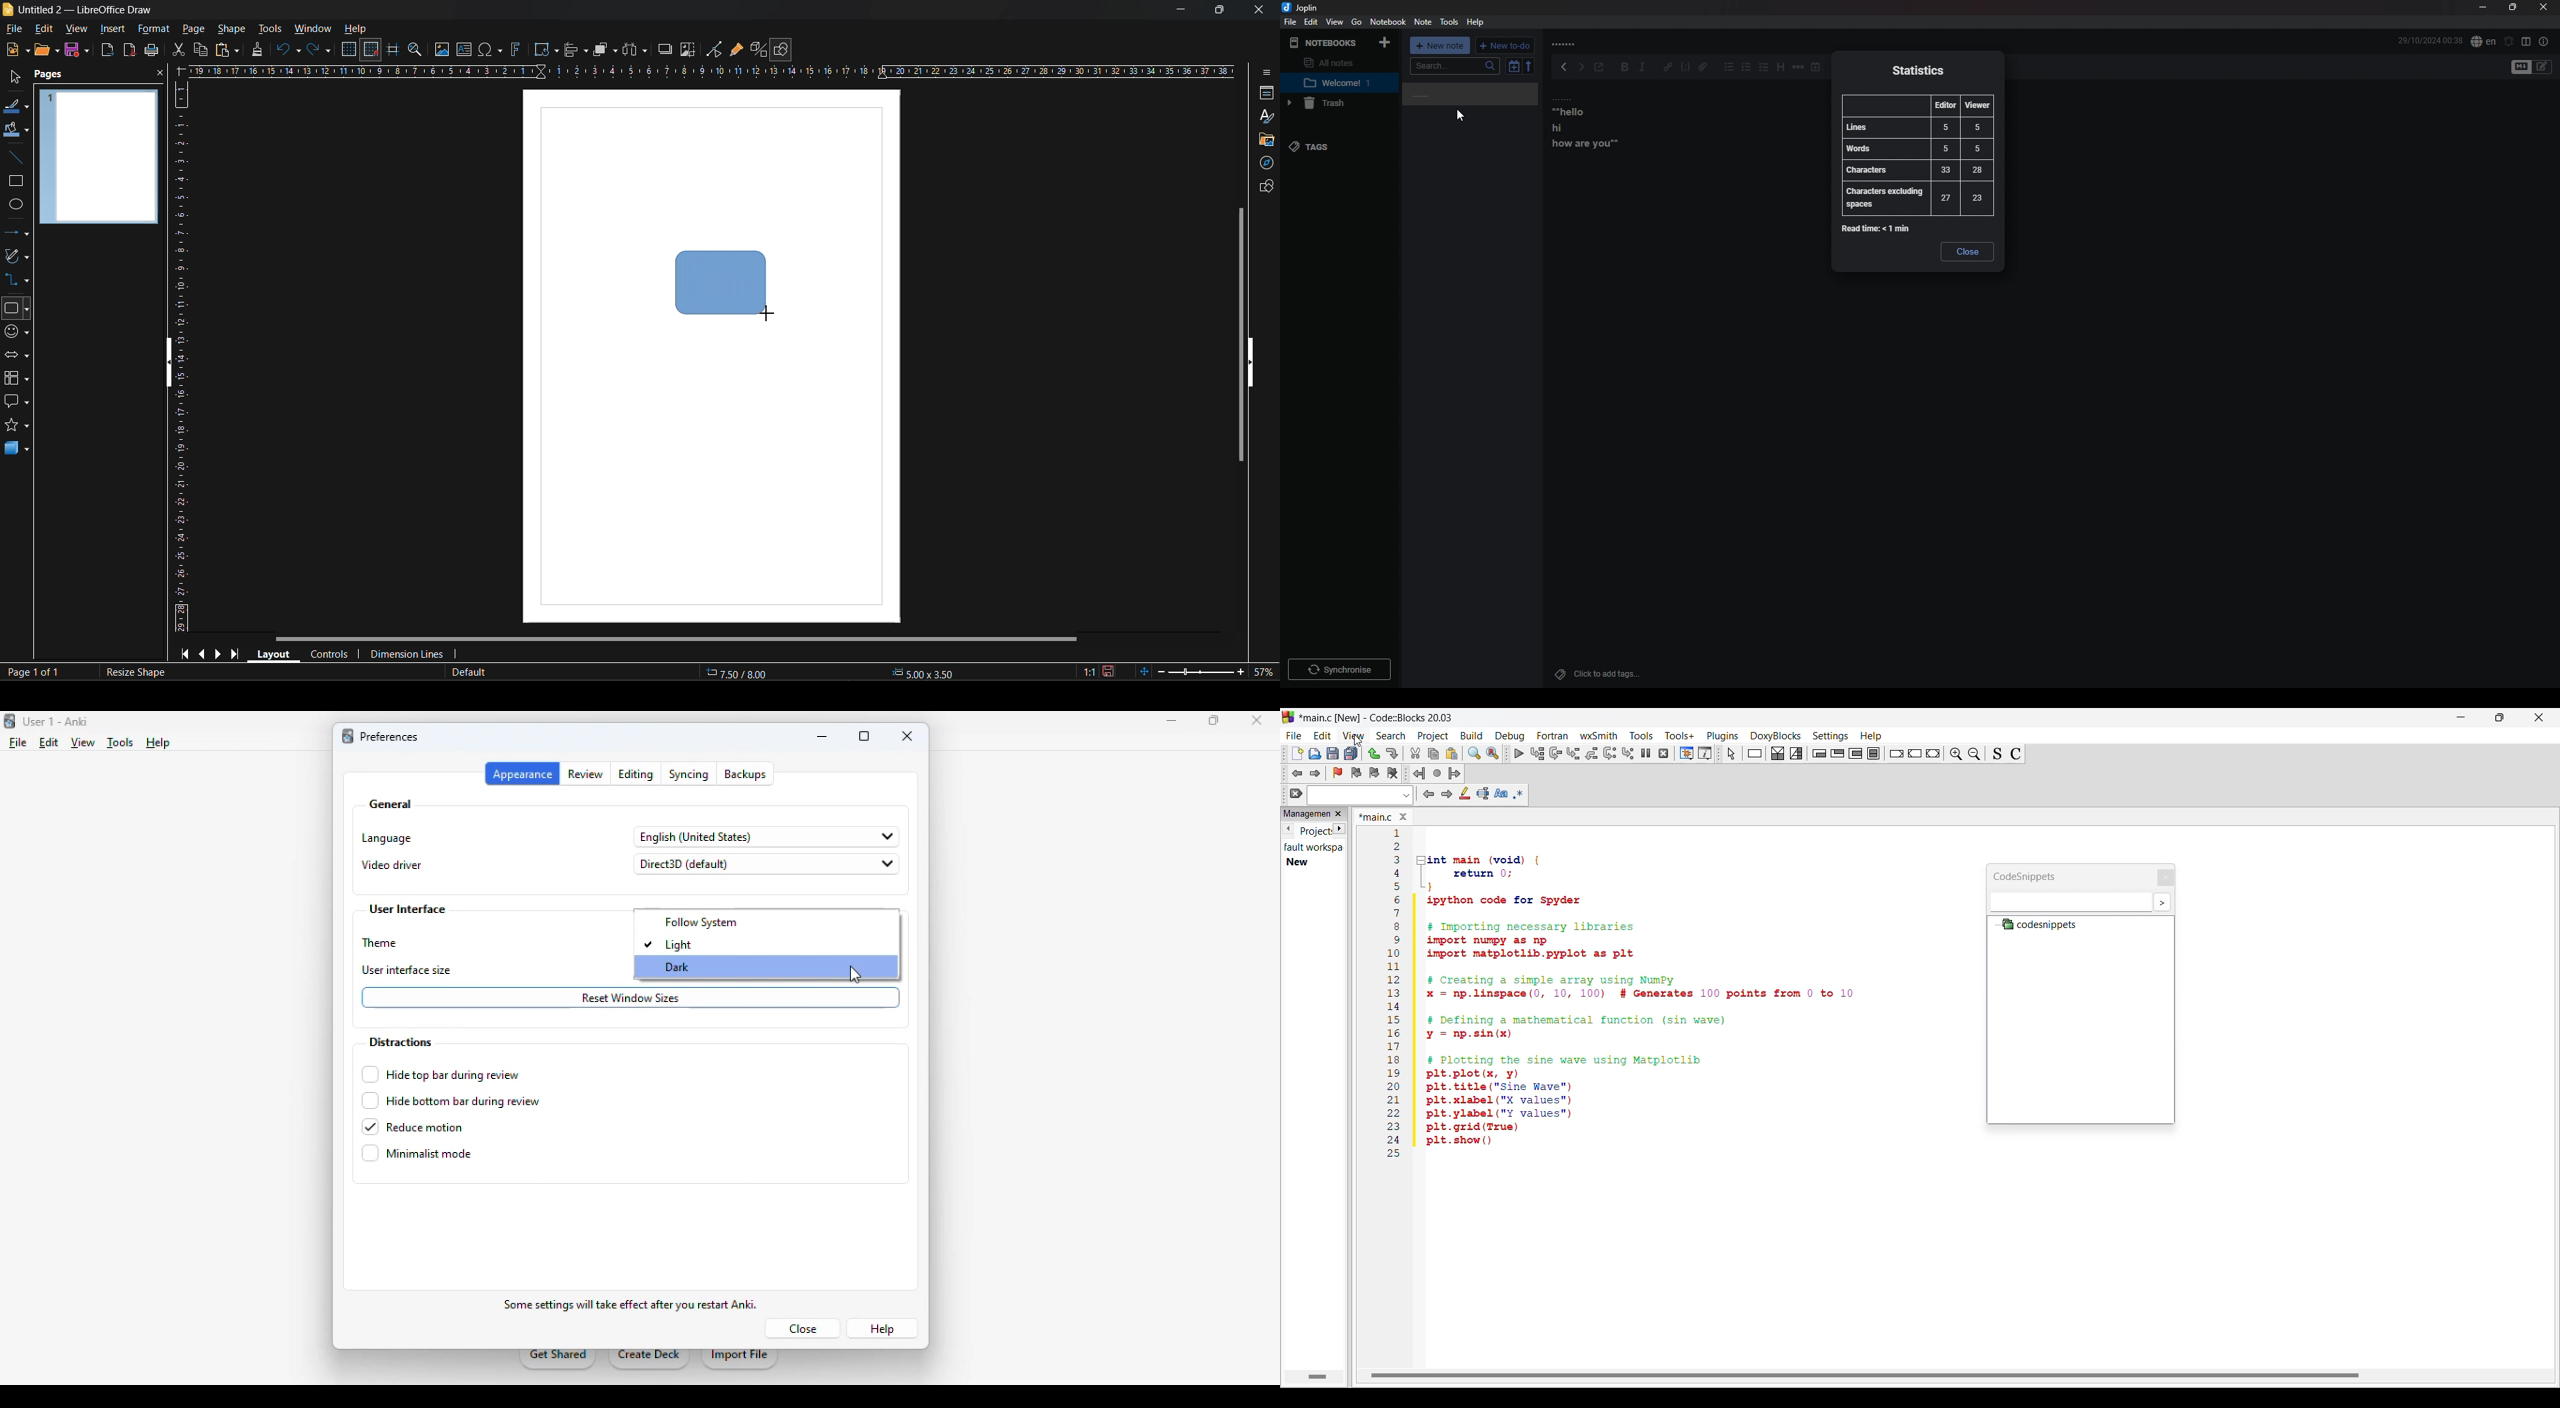 This screenshot has height=1428, width=2576. Describe the element at coordinates (13, 182) in the screenshot. I see `rectangle` at that location.